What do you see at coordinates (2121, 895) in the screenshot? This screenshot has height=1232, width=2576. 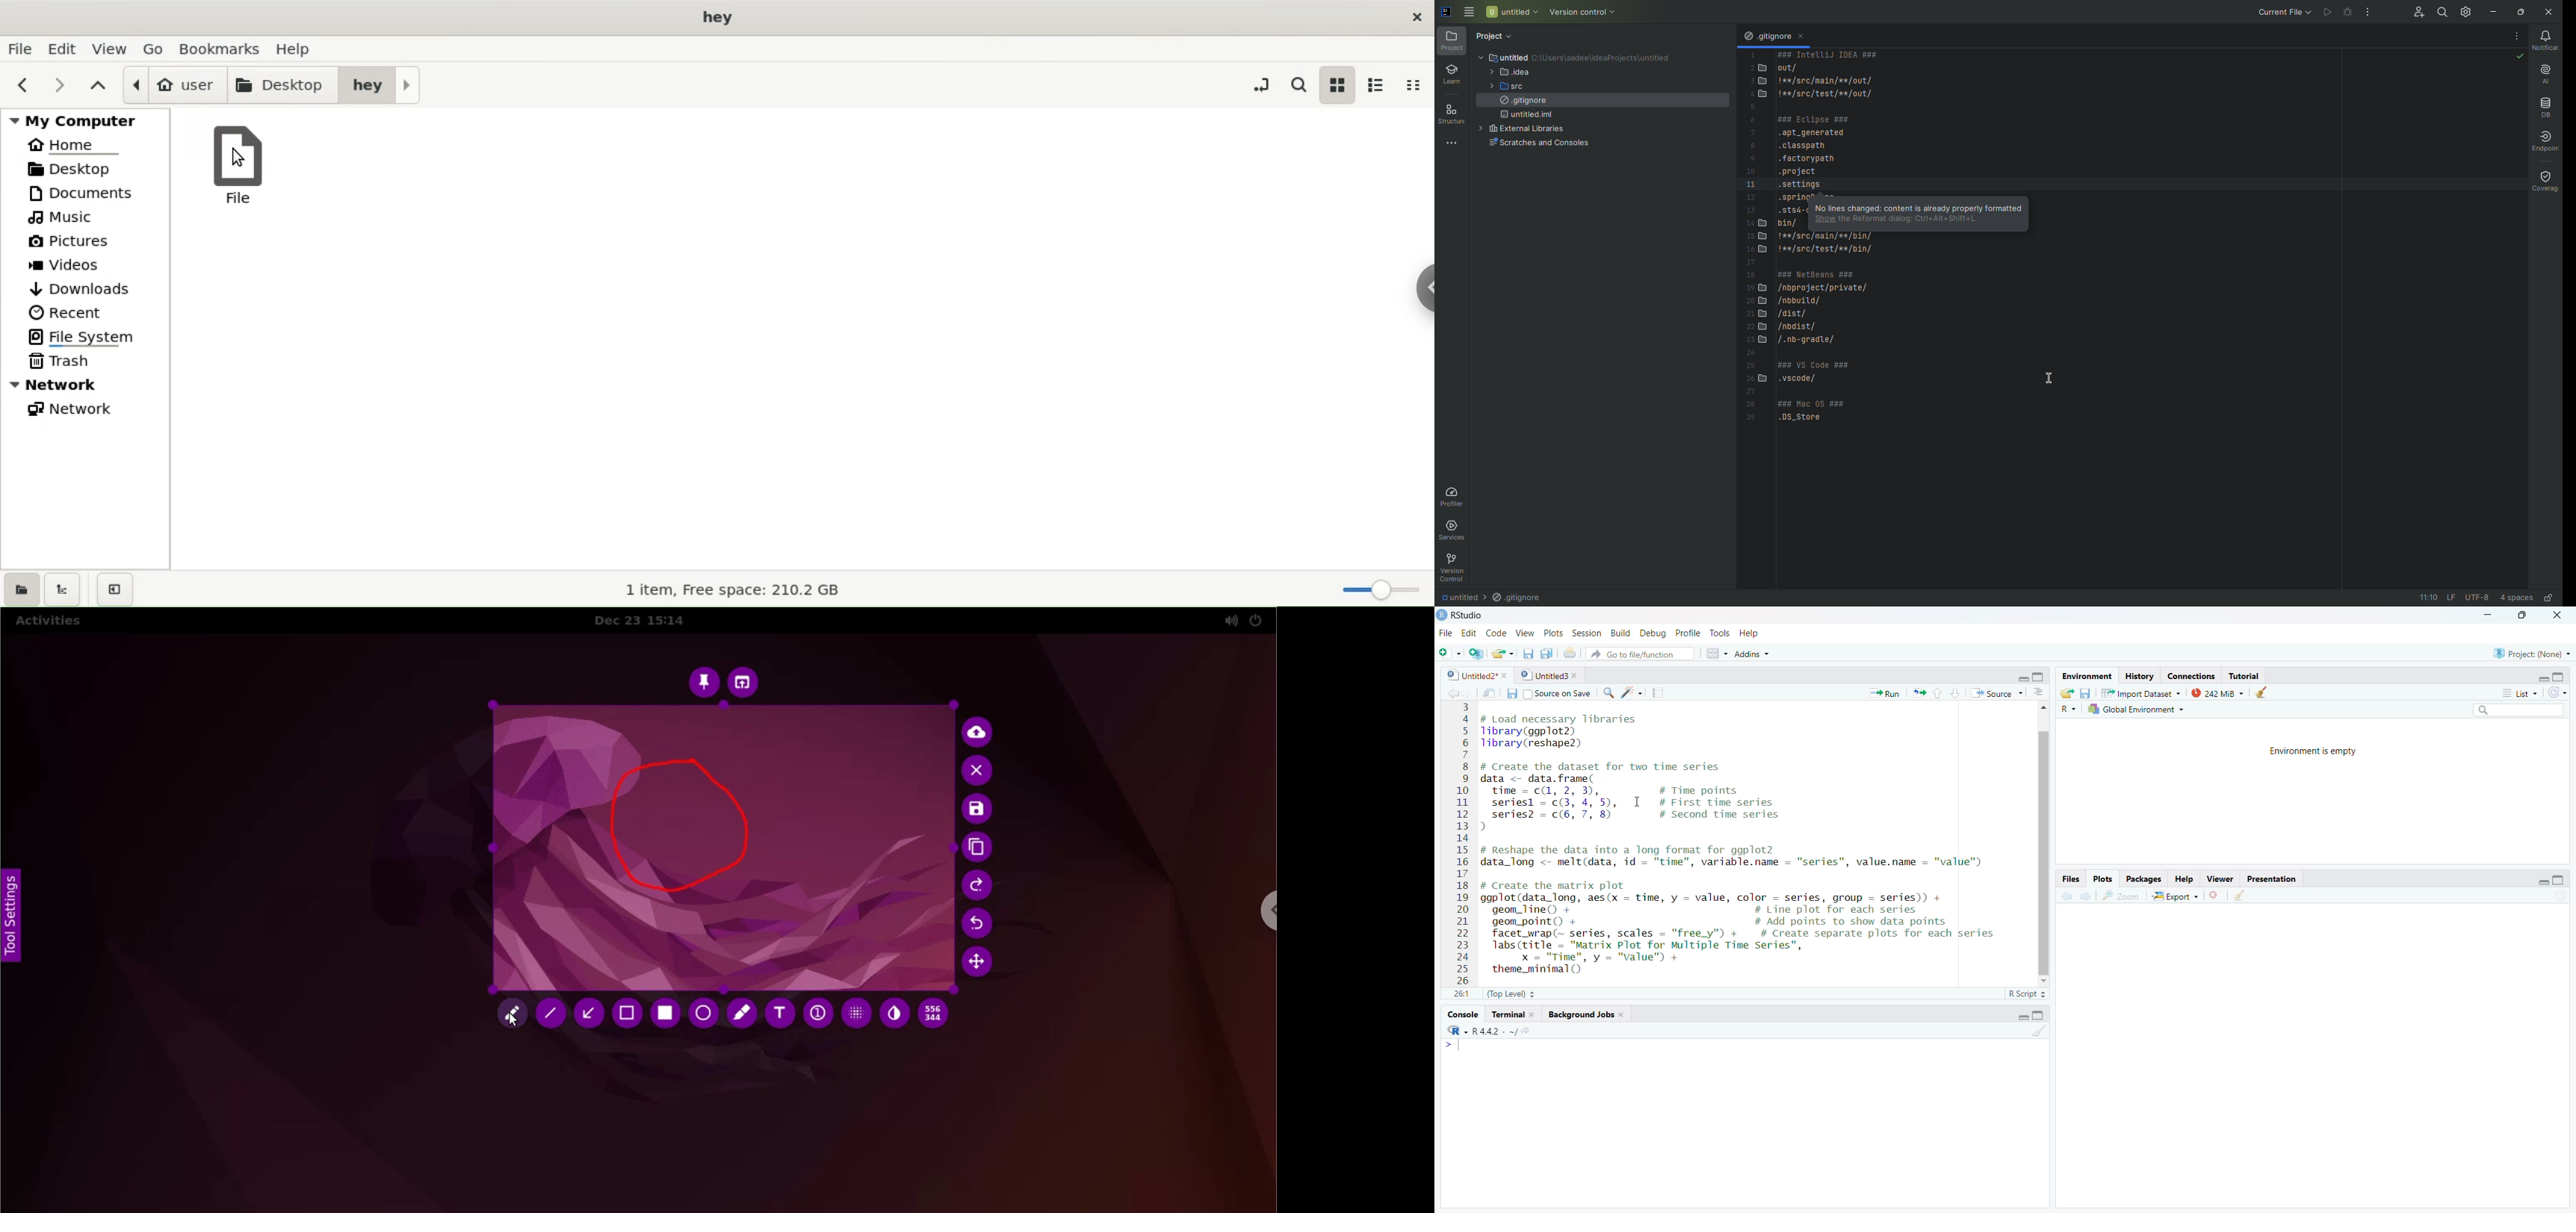 I see `Zoom` at bounding box center [2121, 895].